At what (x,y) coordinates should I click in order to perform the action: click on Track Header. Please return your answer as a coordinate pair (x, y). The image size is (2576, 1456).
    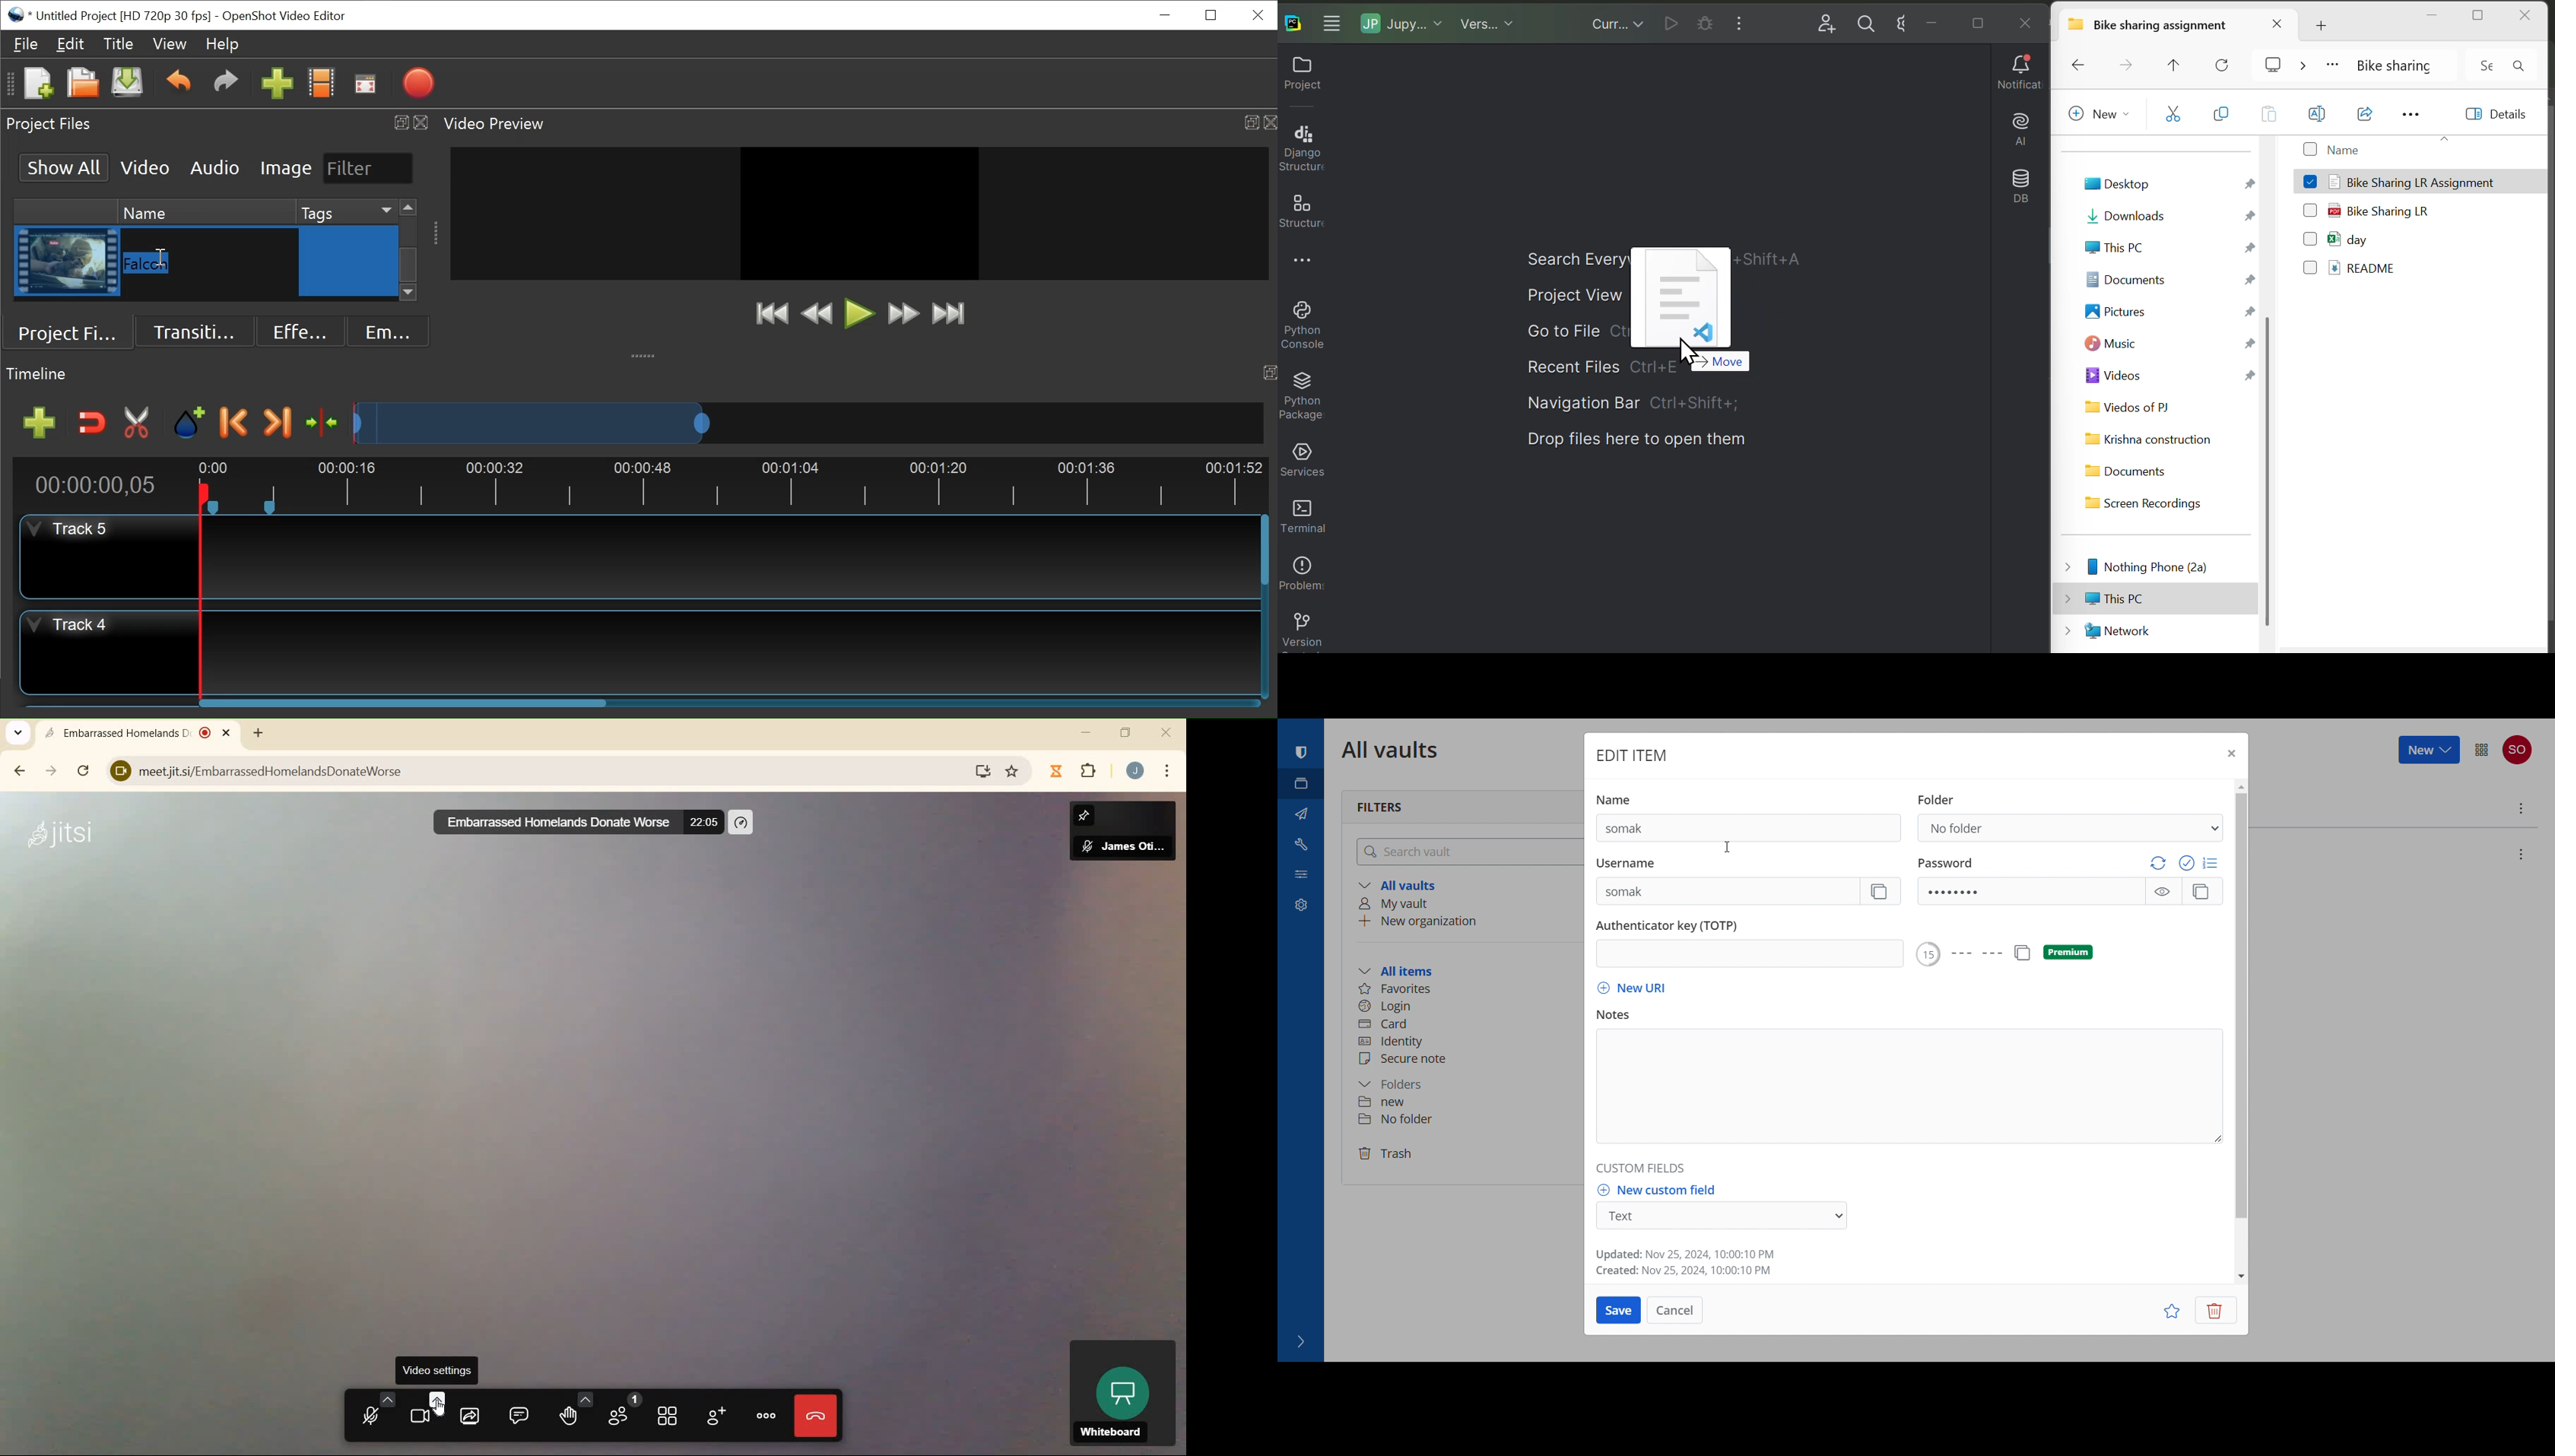
    Looking at the image, I should click on (65, 627).